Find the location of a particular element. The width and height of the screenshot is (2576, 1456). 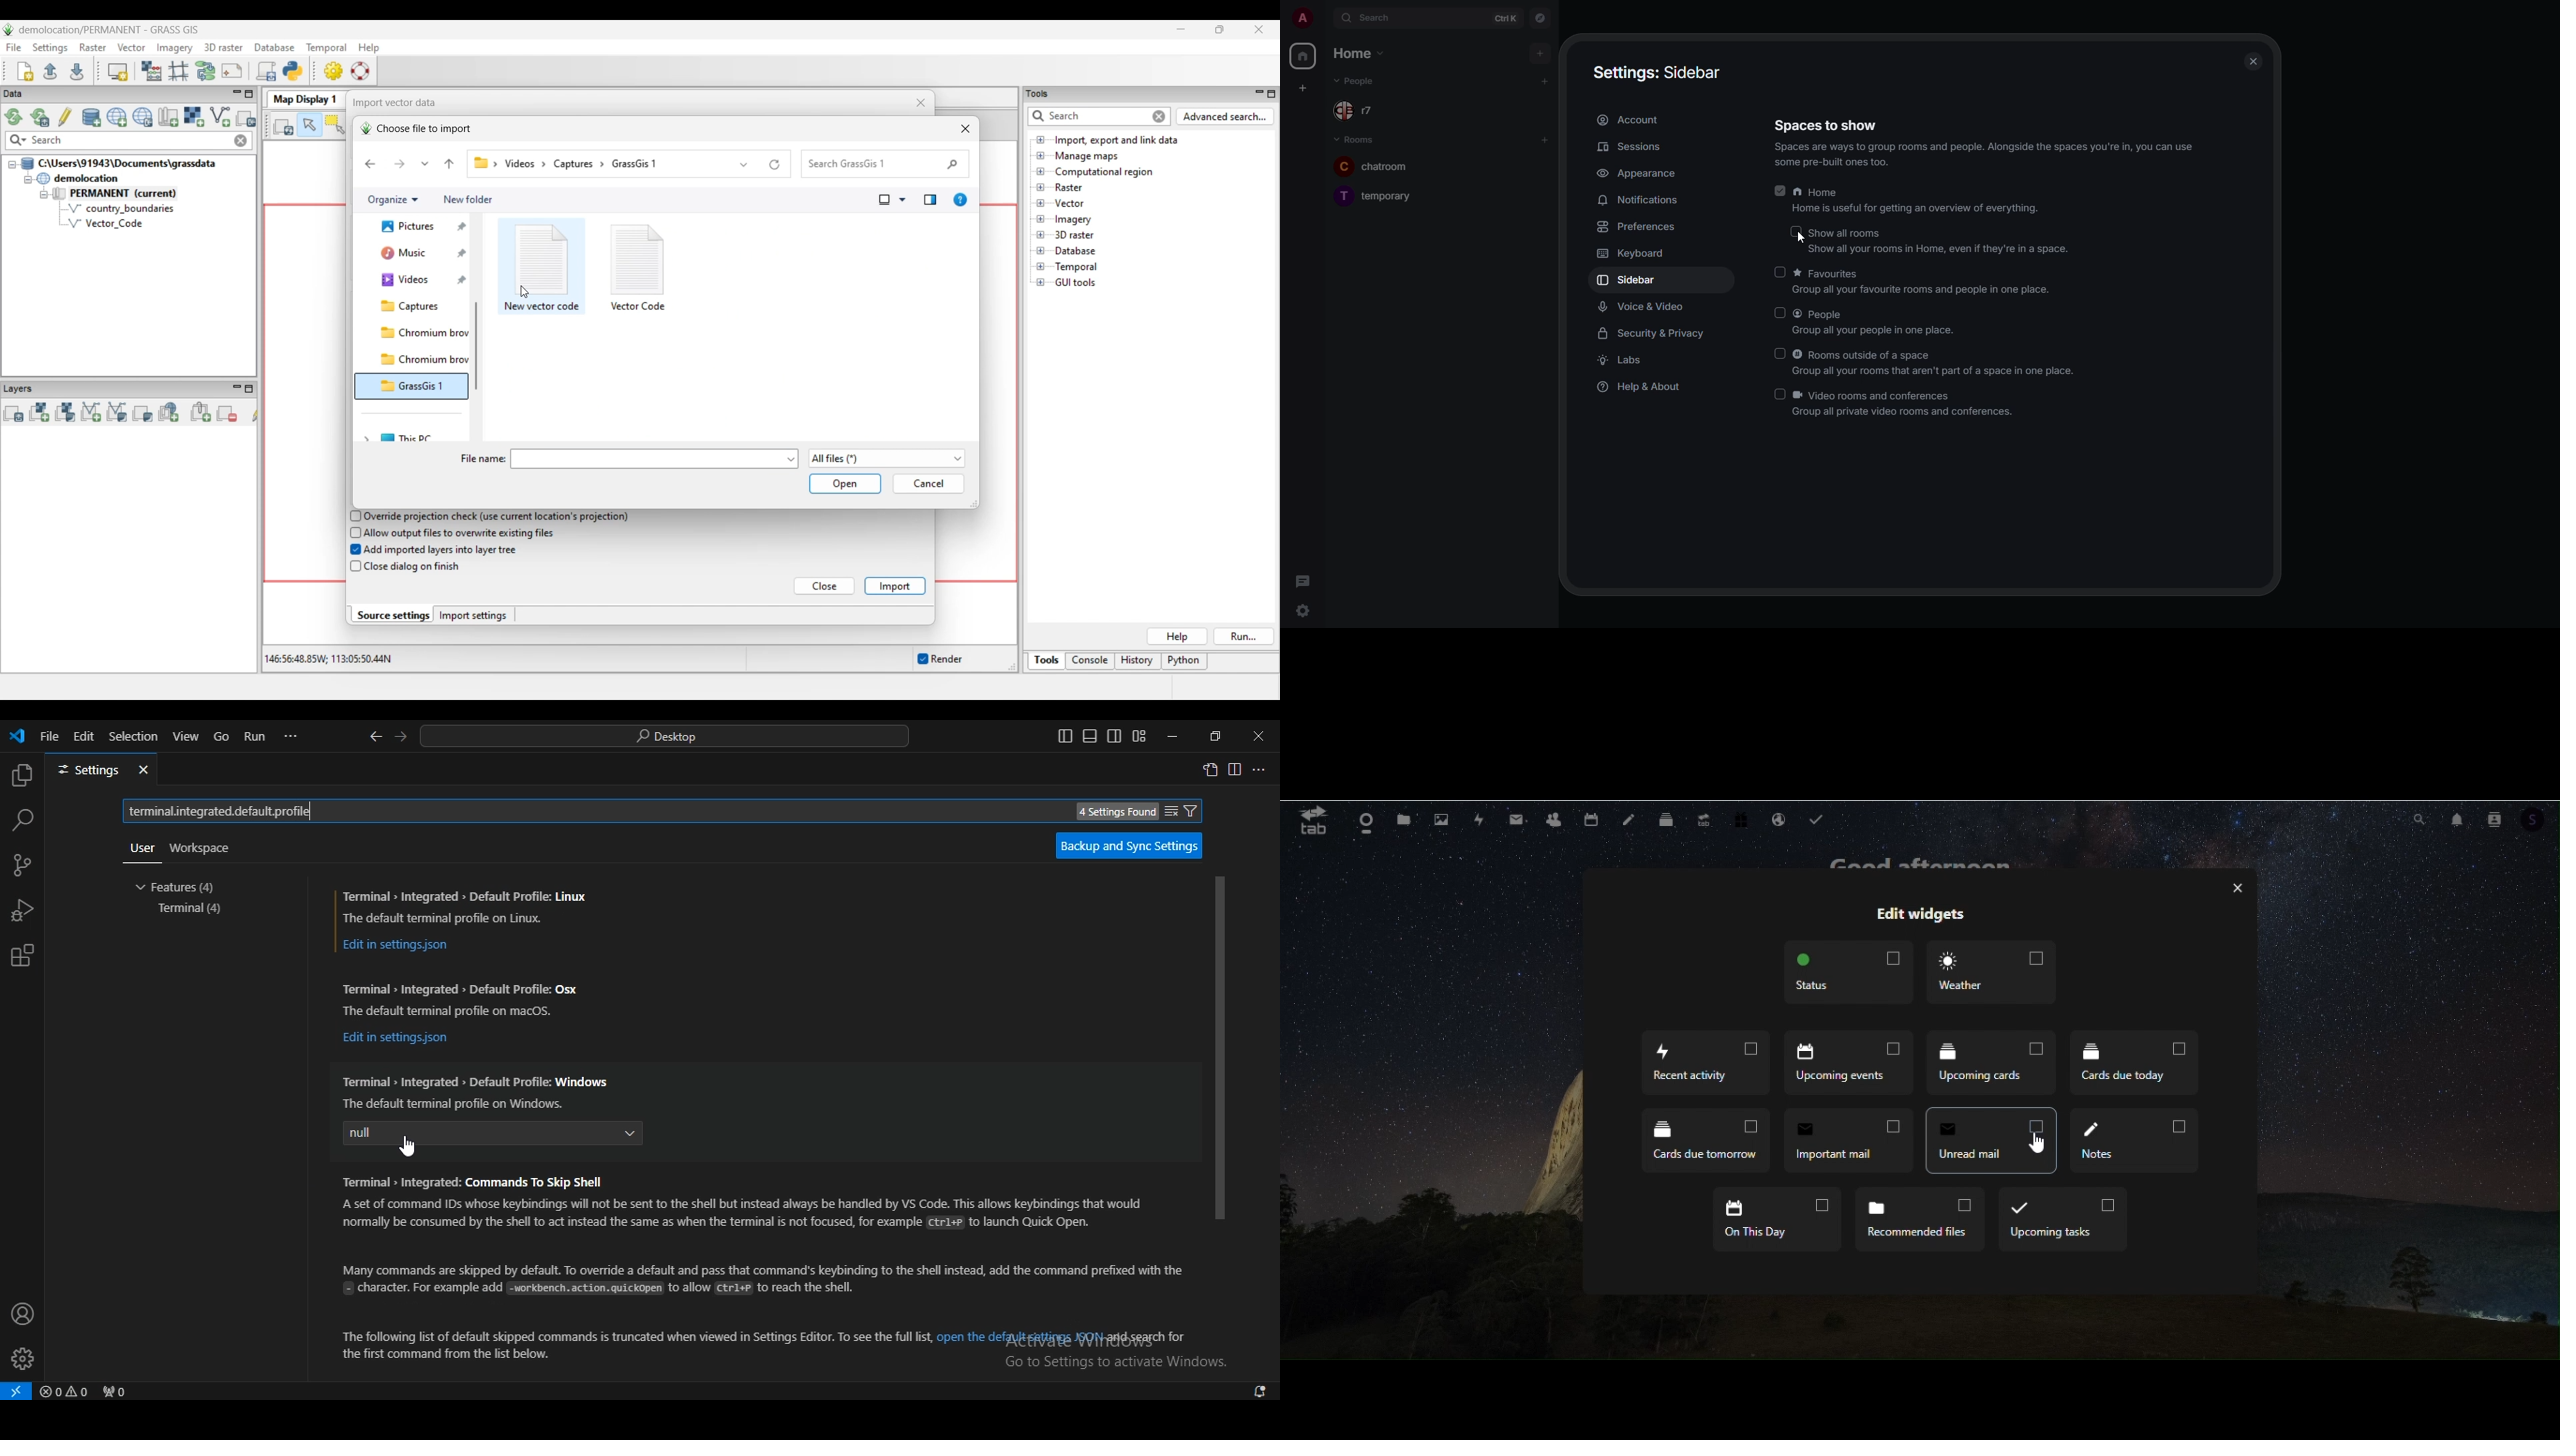

activity is located at coordinates (1483, 821).